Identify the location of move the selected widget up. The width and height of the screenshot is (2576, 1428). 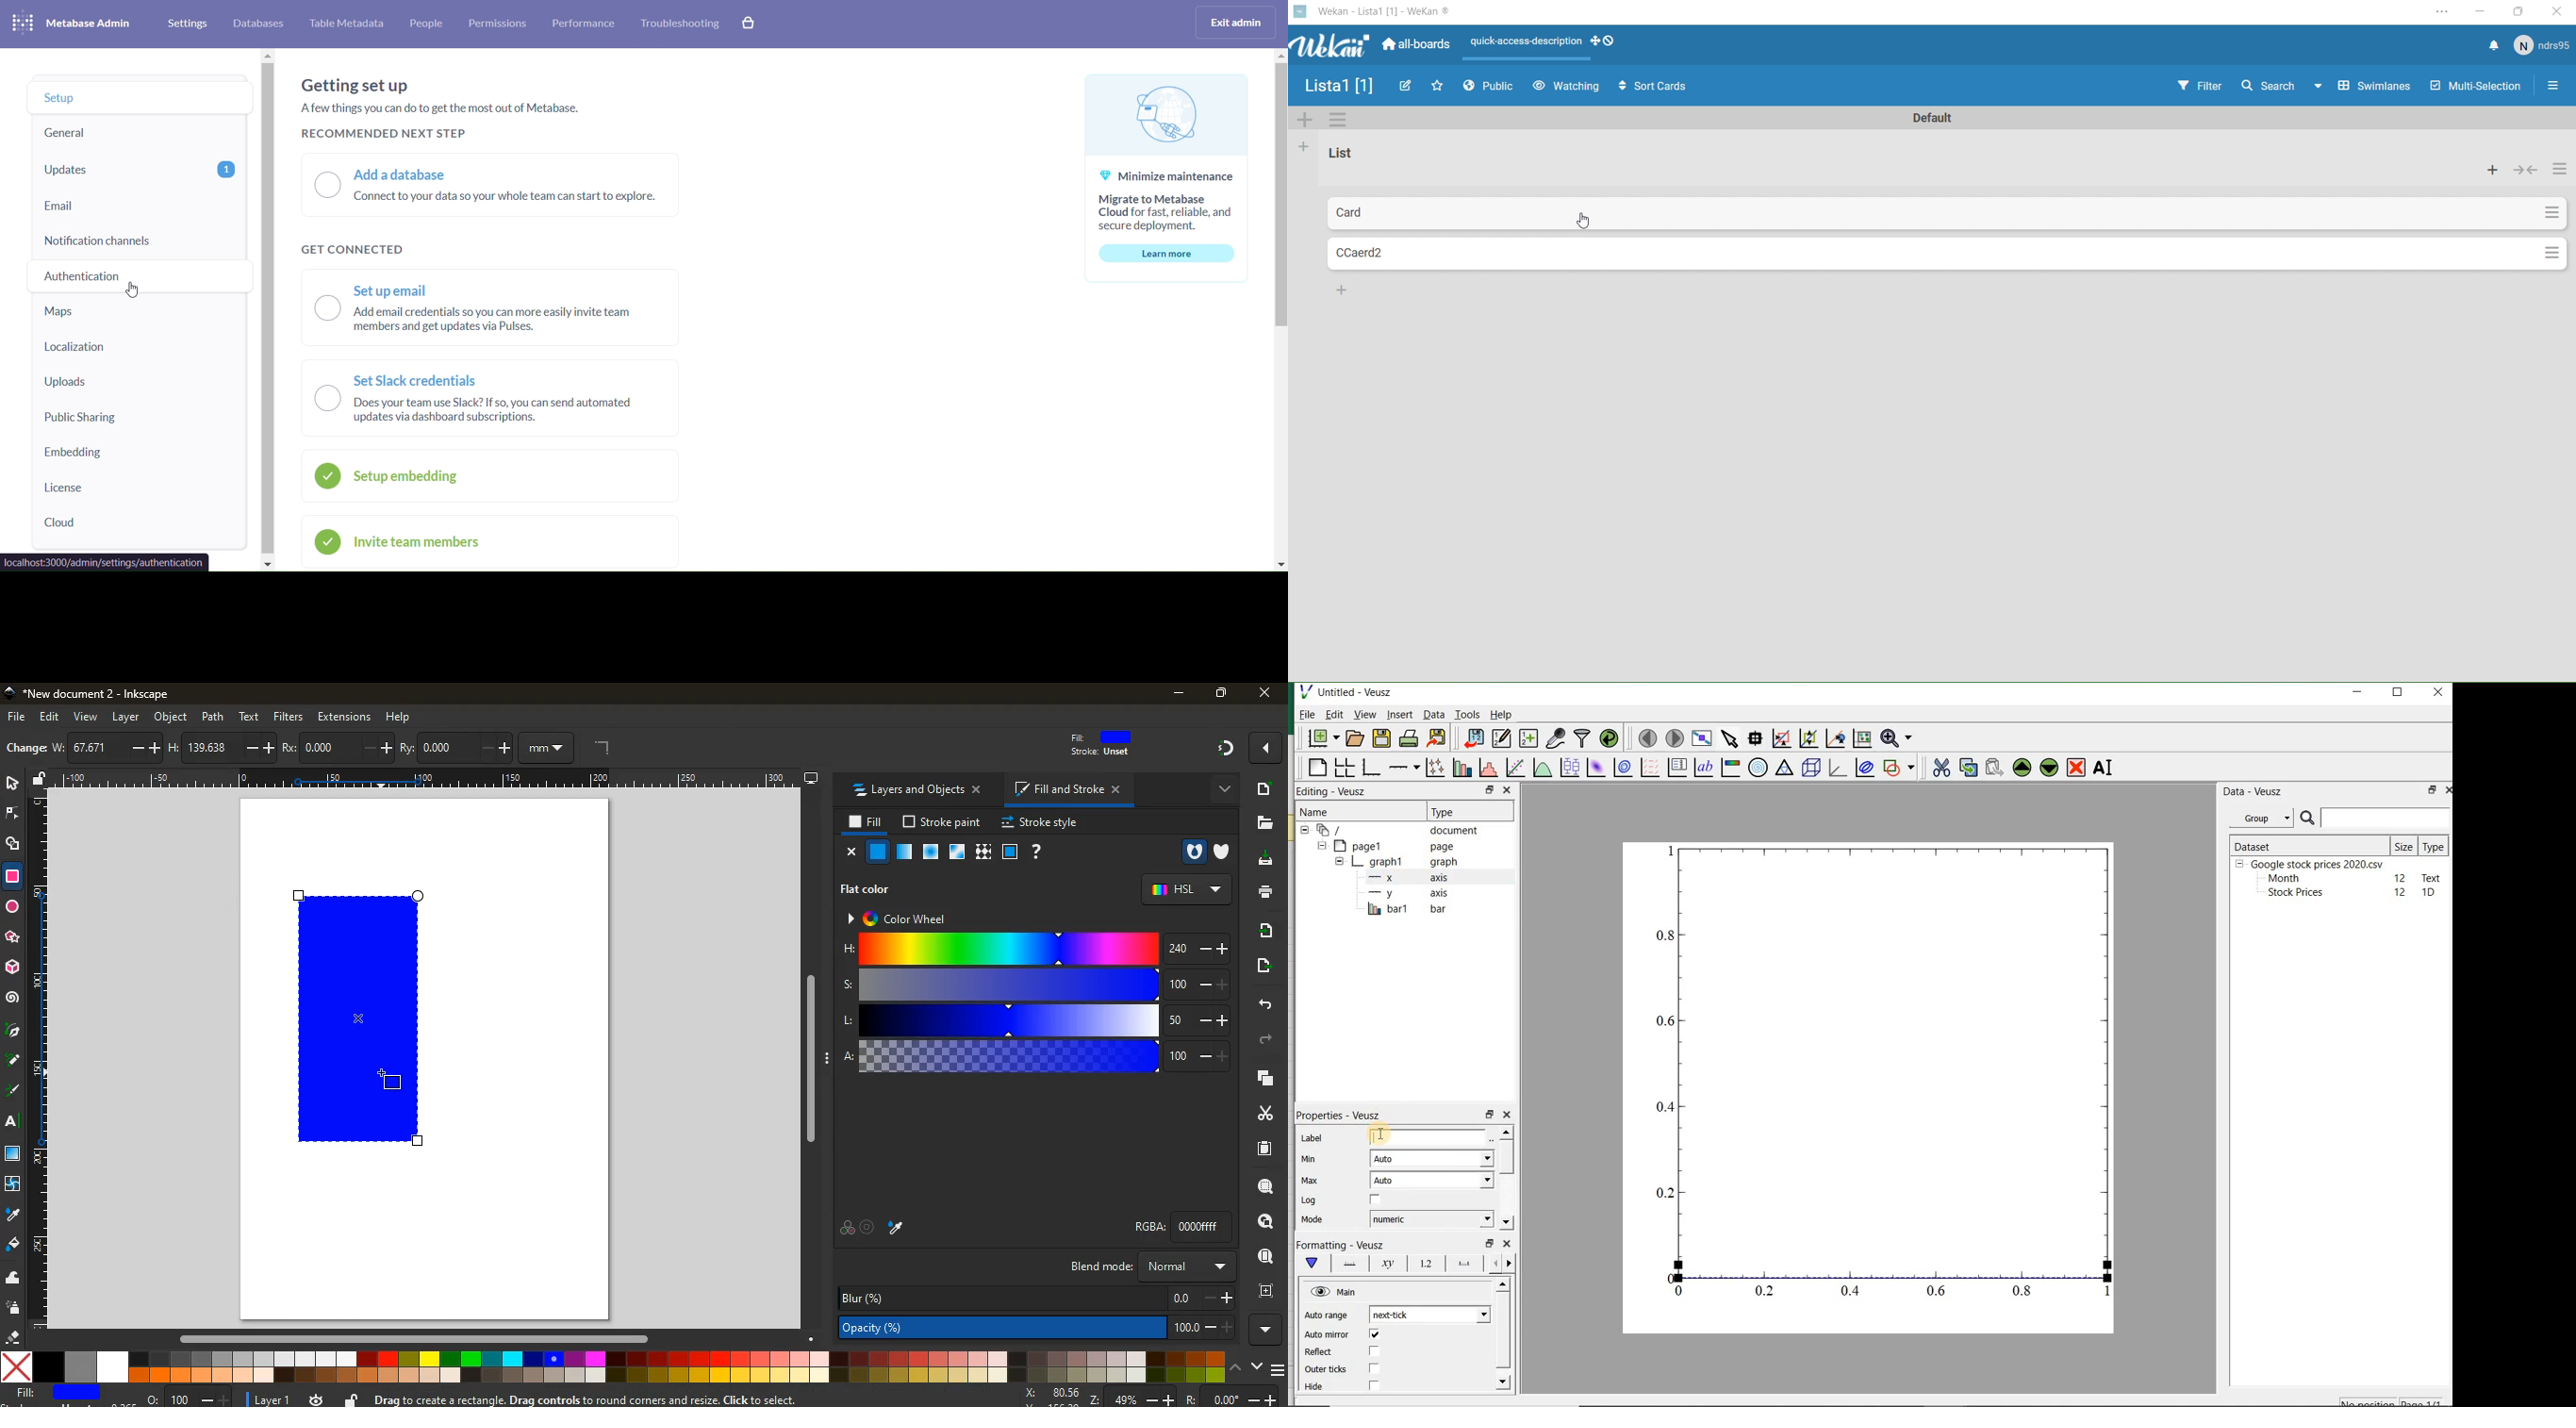
(2023, 767).